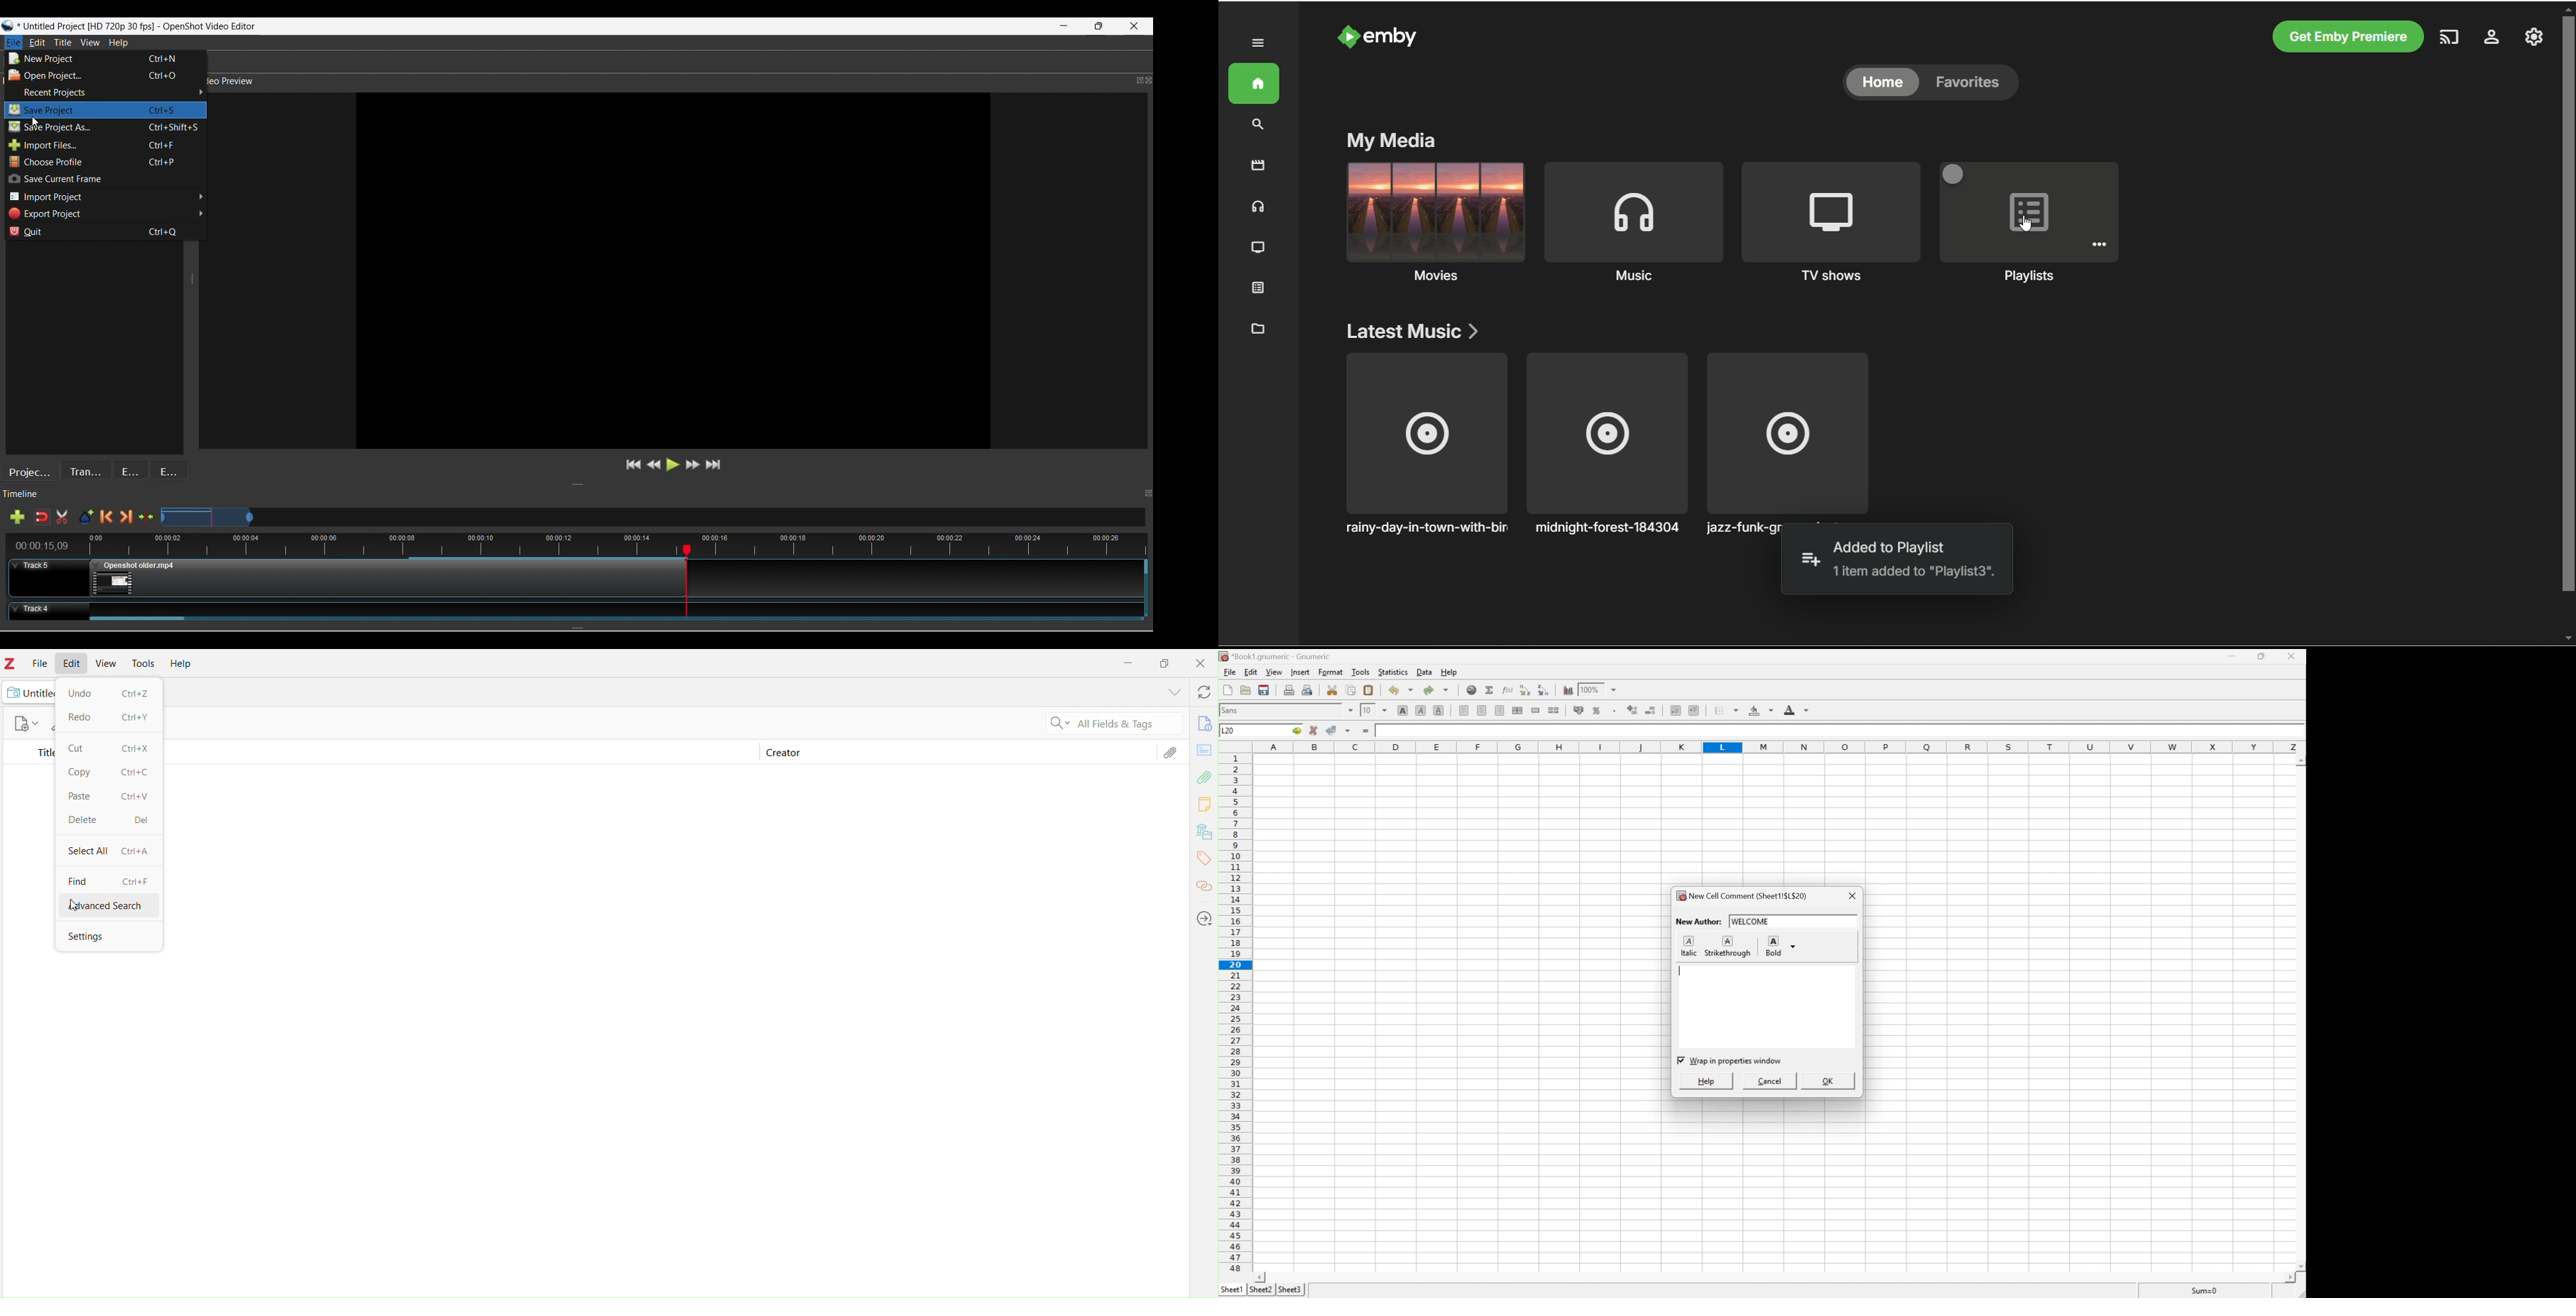 The height and width of the screenshot is (1316, 2576). What do you see at coordinates (1235, 1013) in the screenshot?
I see `Row numbers` at bounding box center [1235, 1013].